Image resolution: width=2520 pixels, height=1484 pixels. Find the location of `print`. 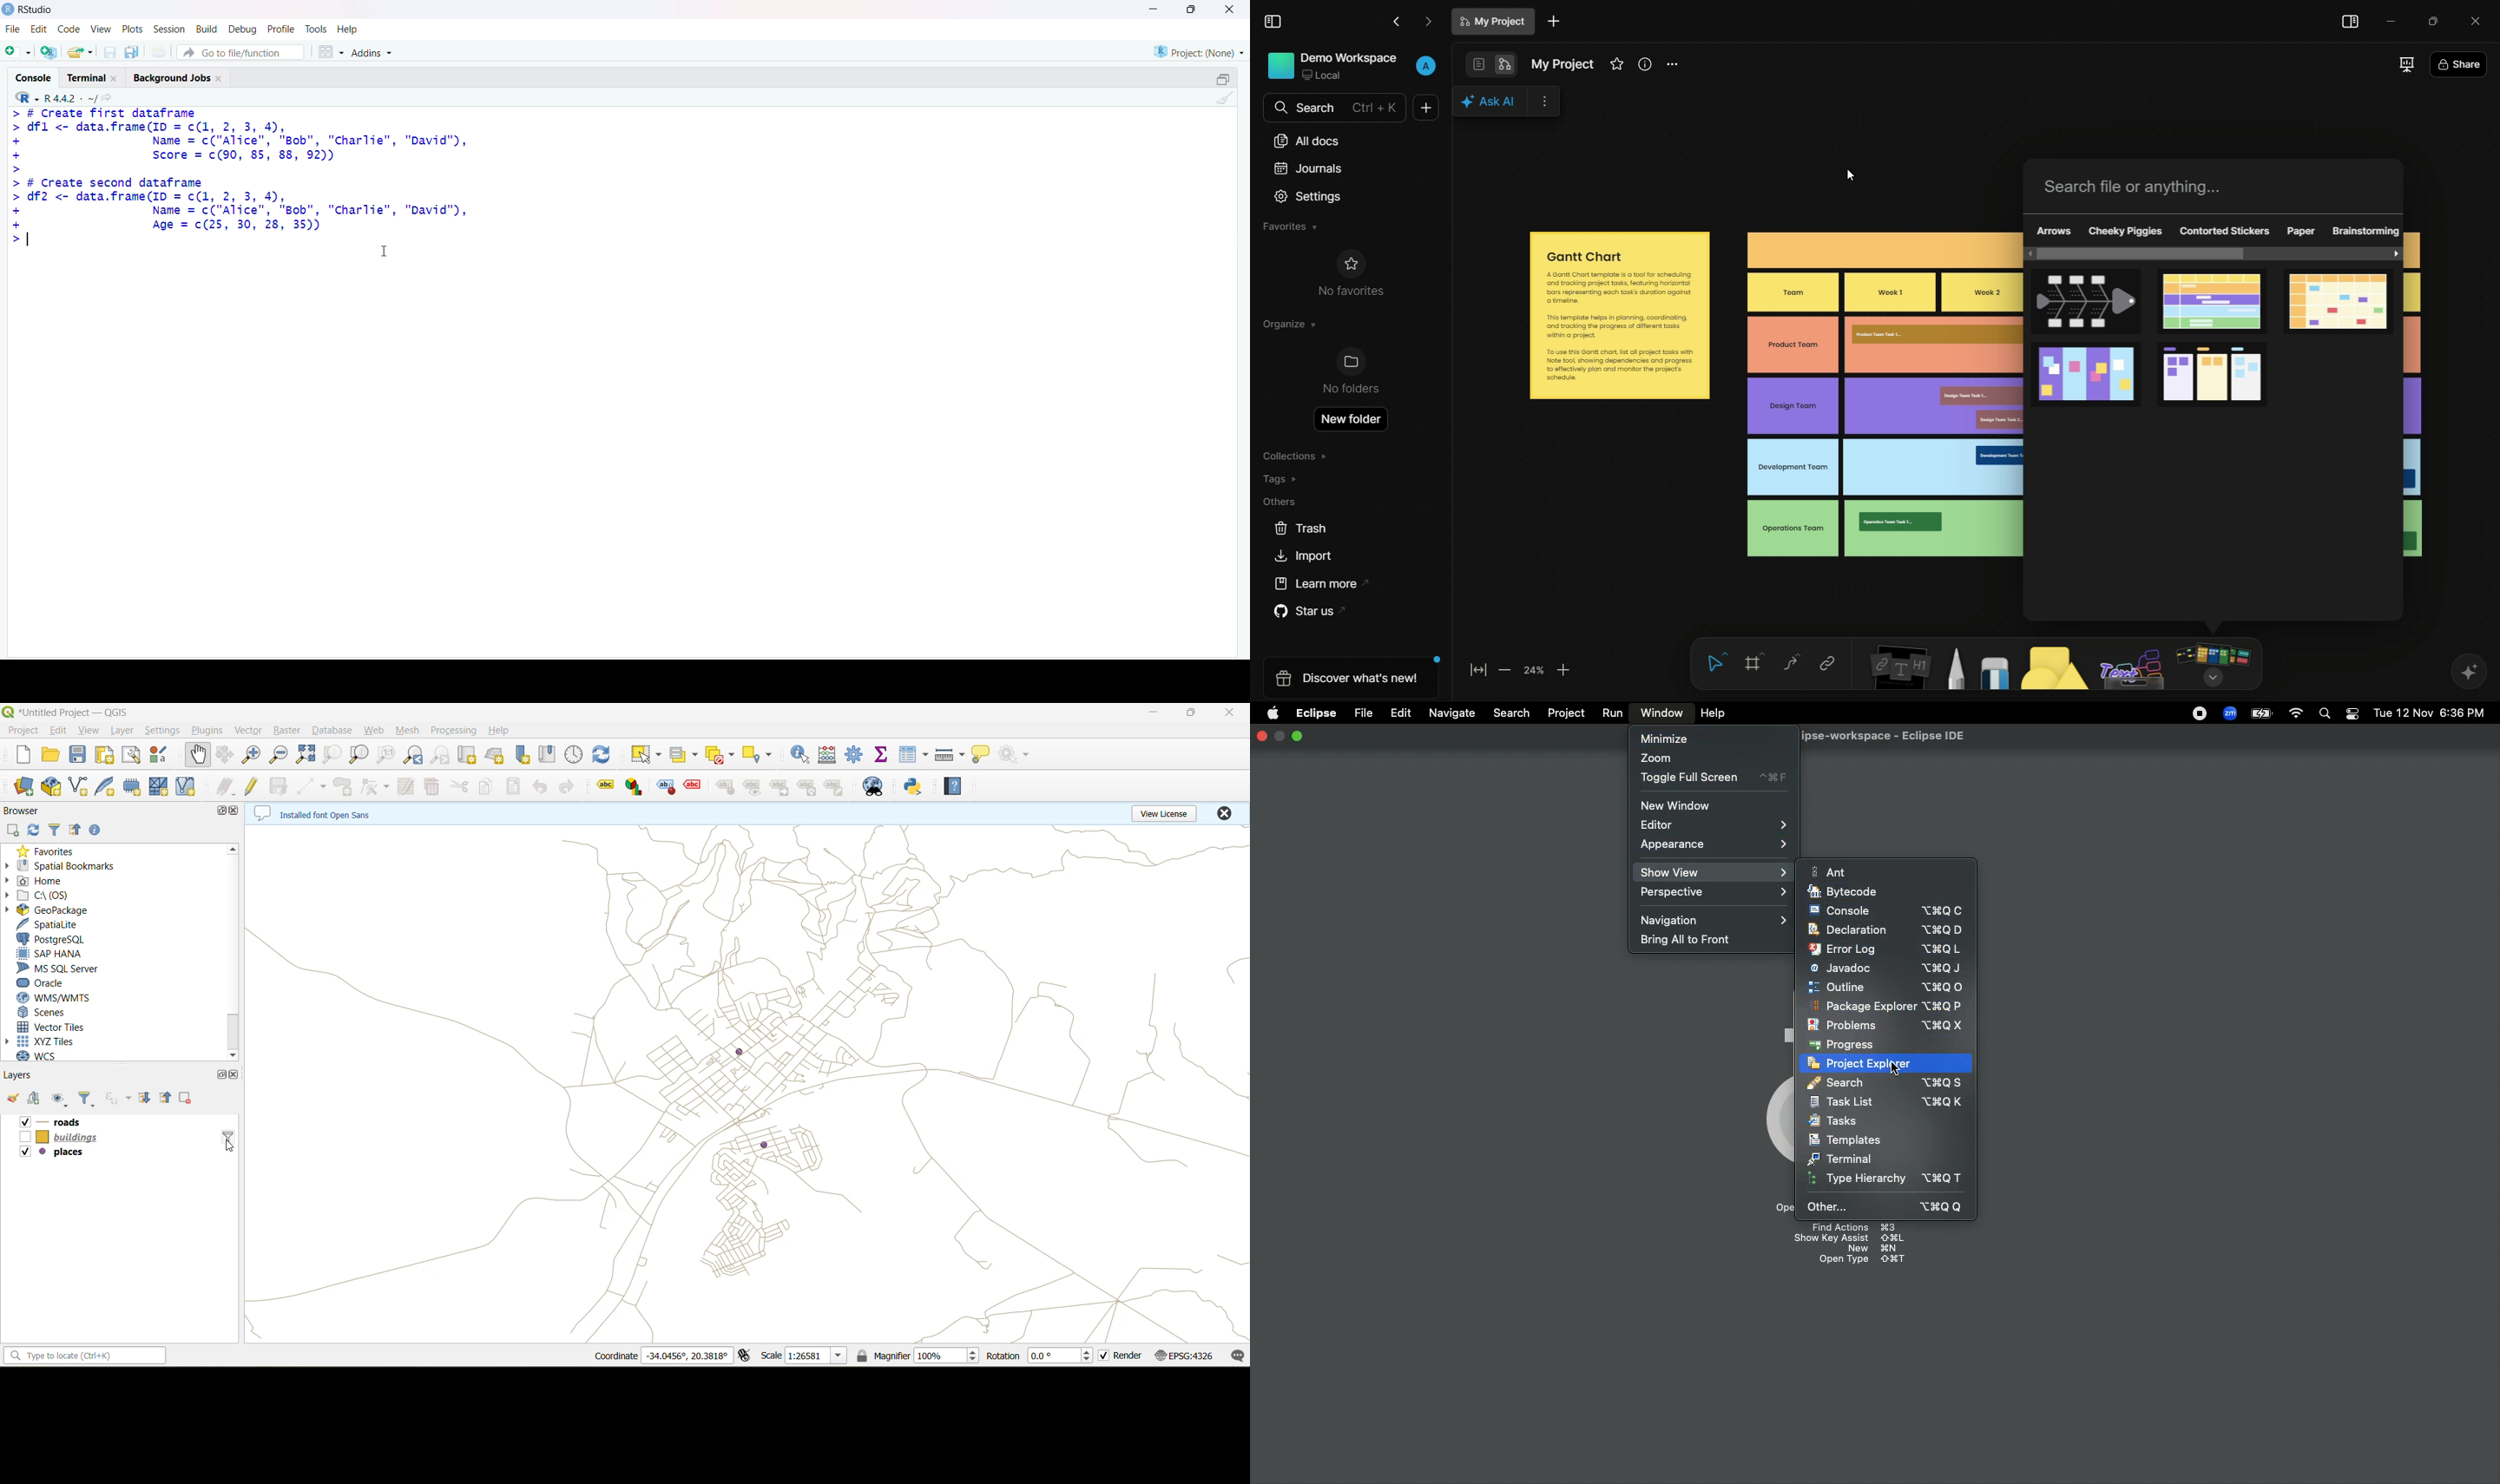

print is located at coordinates (160, 51).